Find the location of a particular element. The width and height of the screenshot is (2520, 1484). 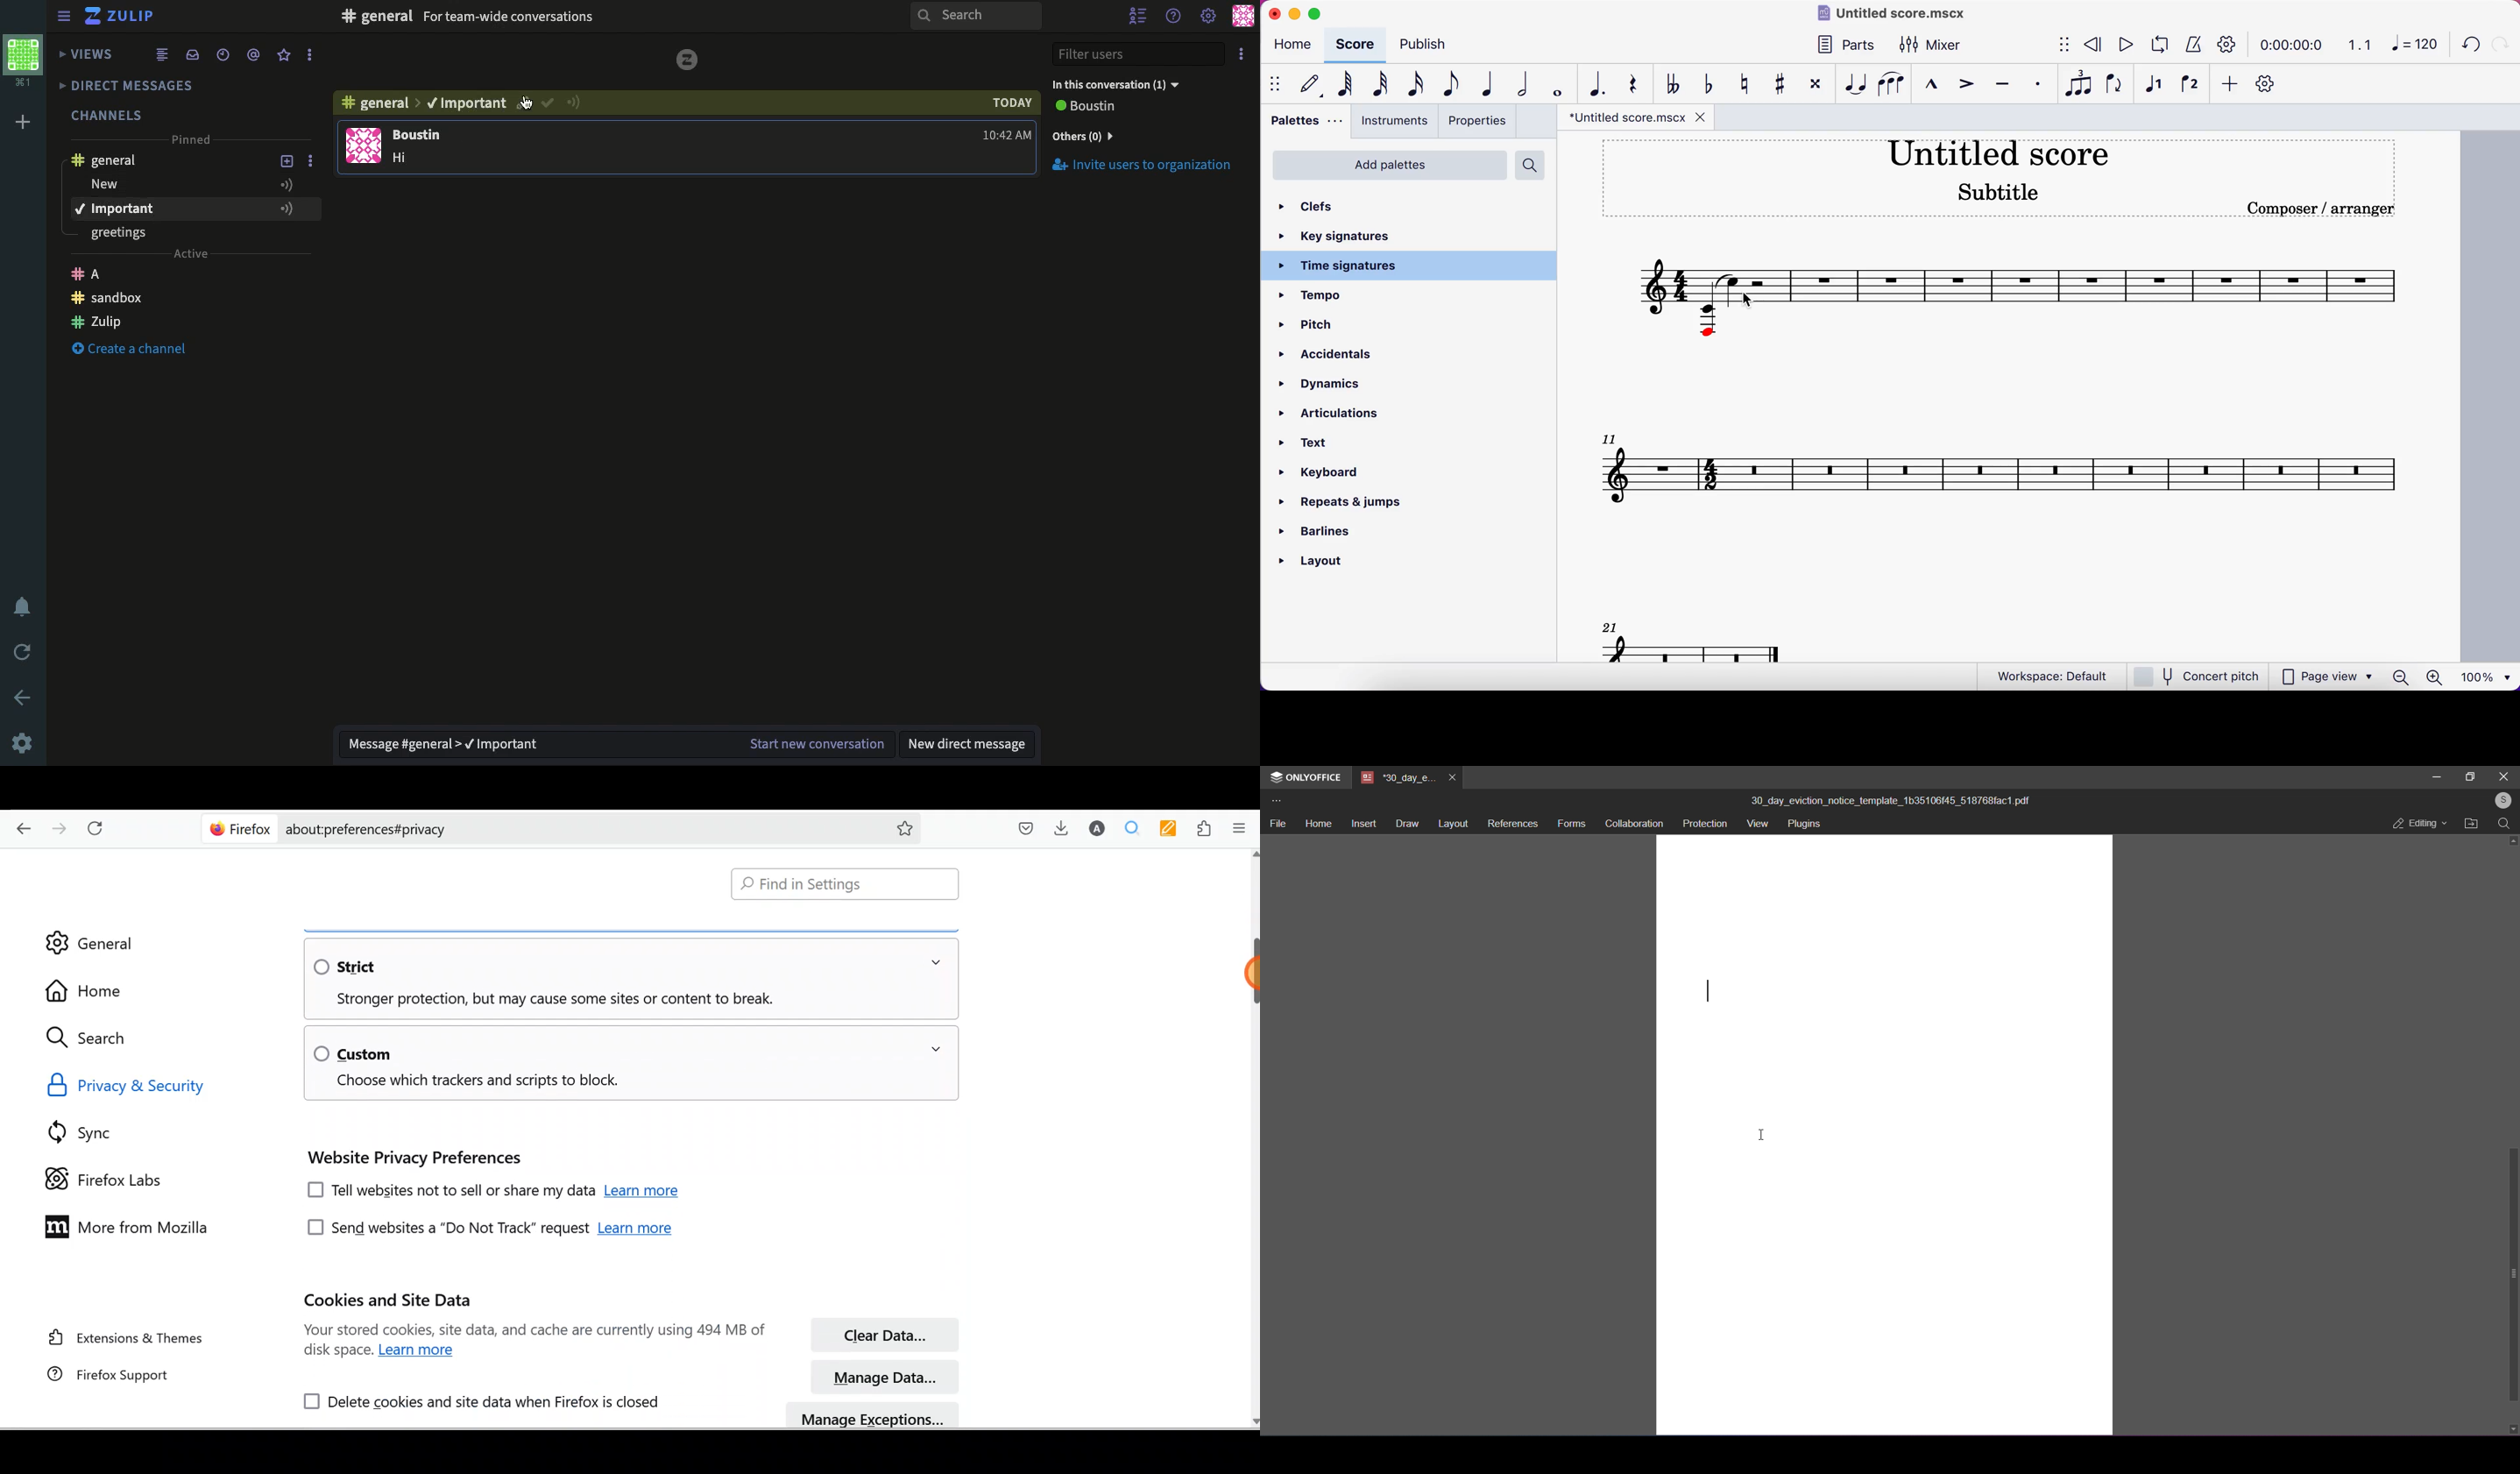

Message is located at coordinates (618, 742).